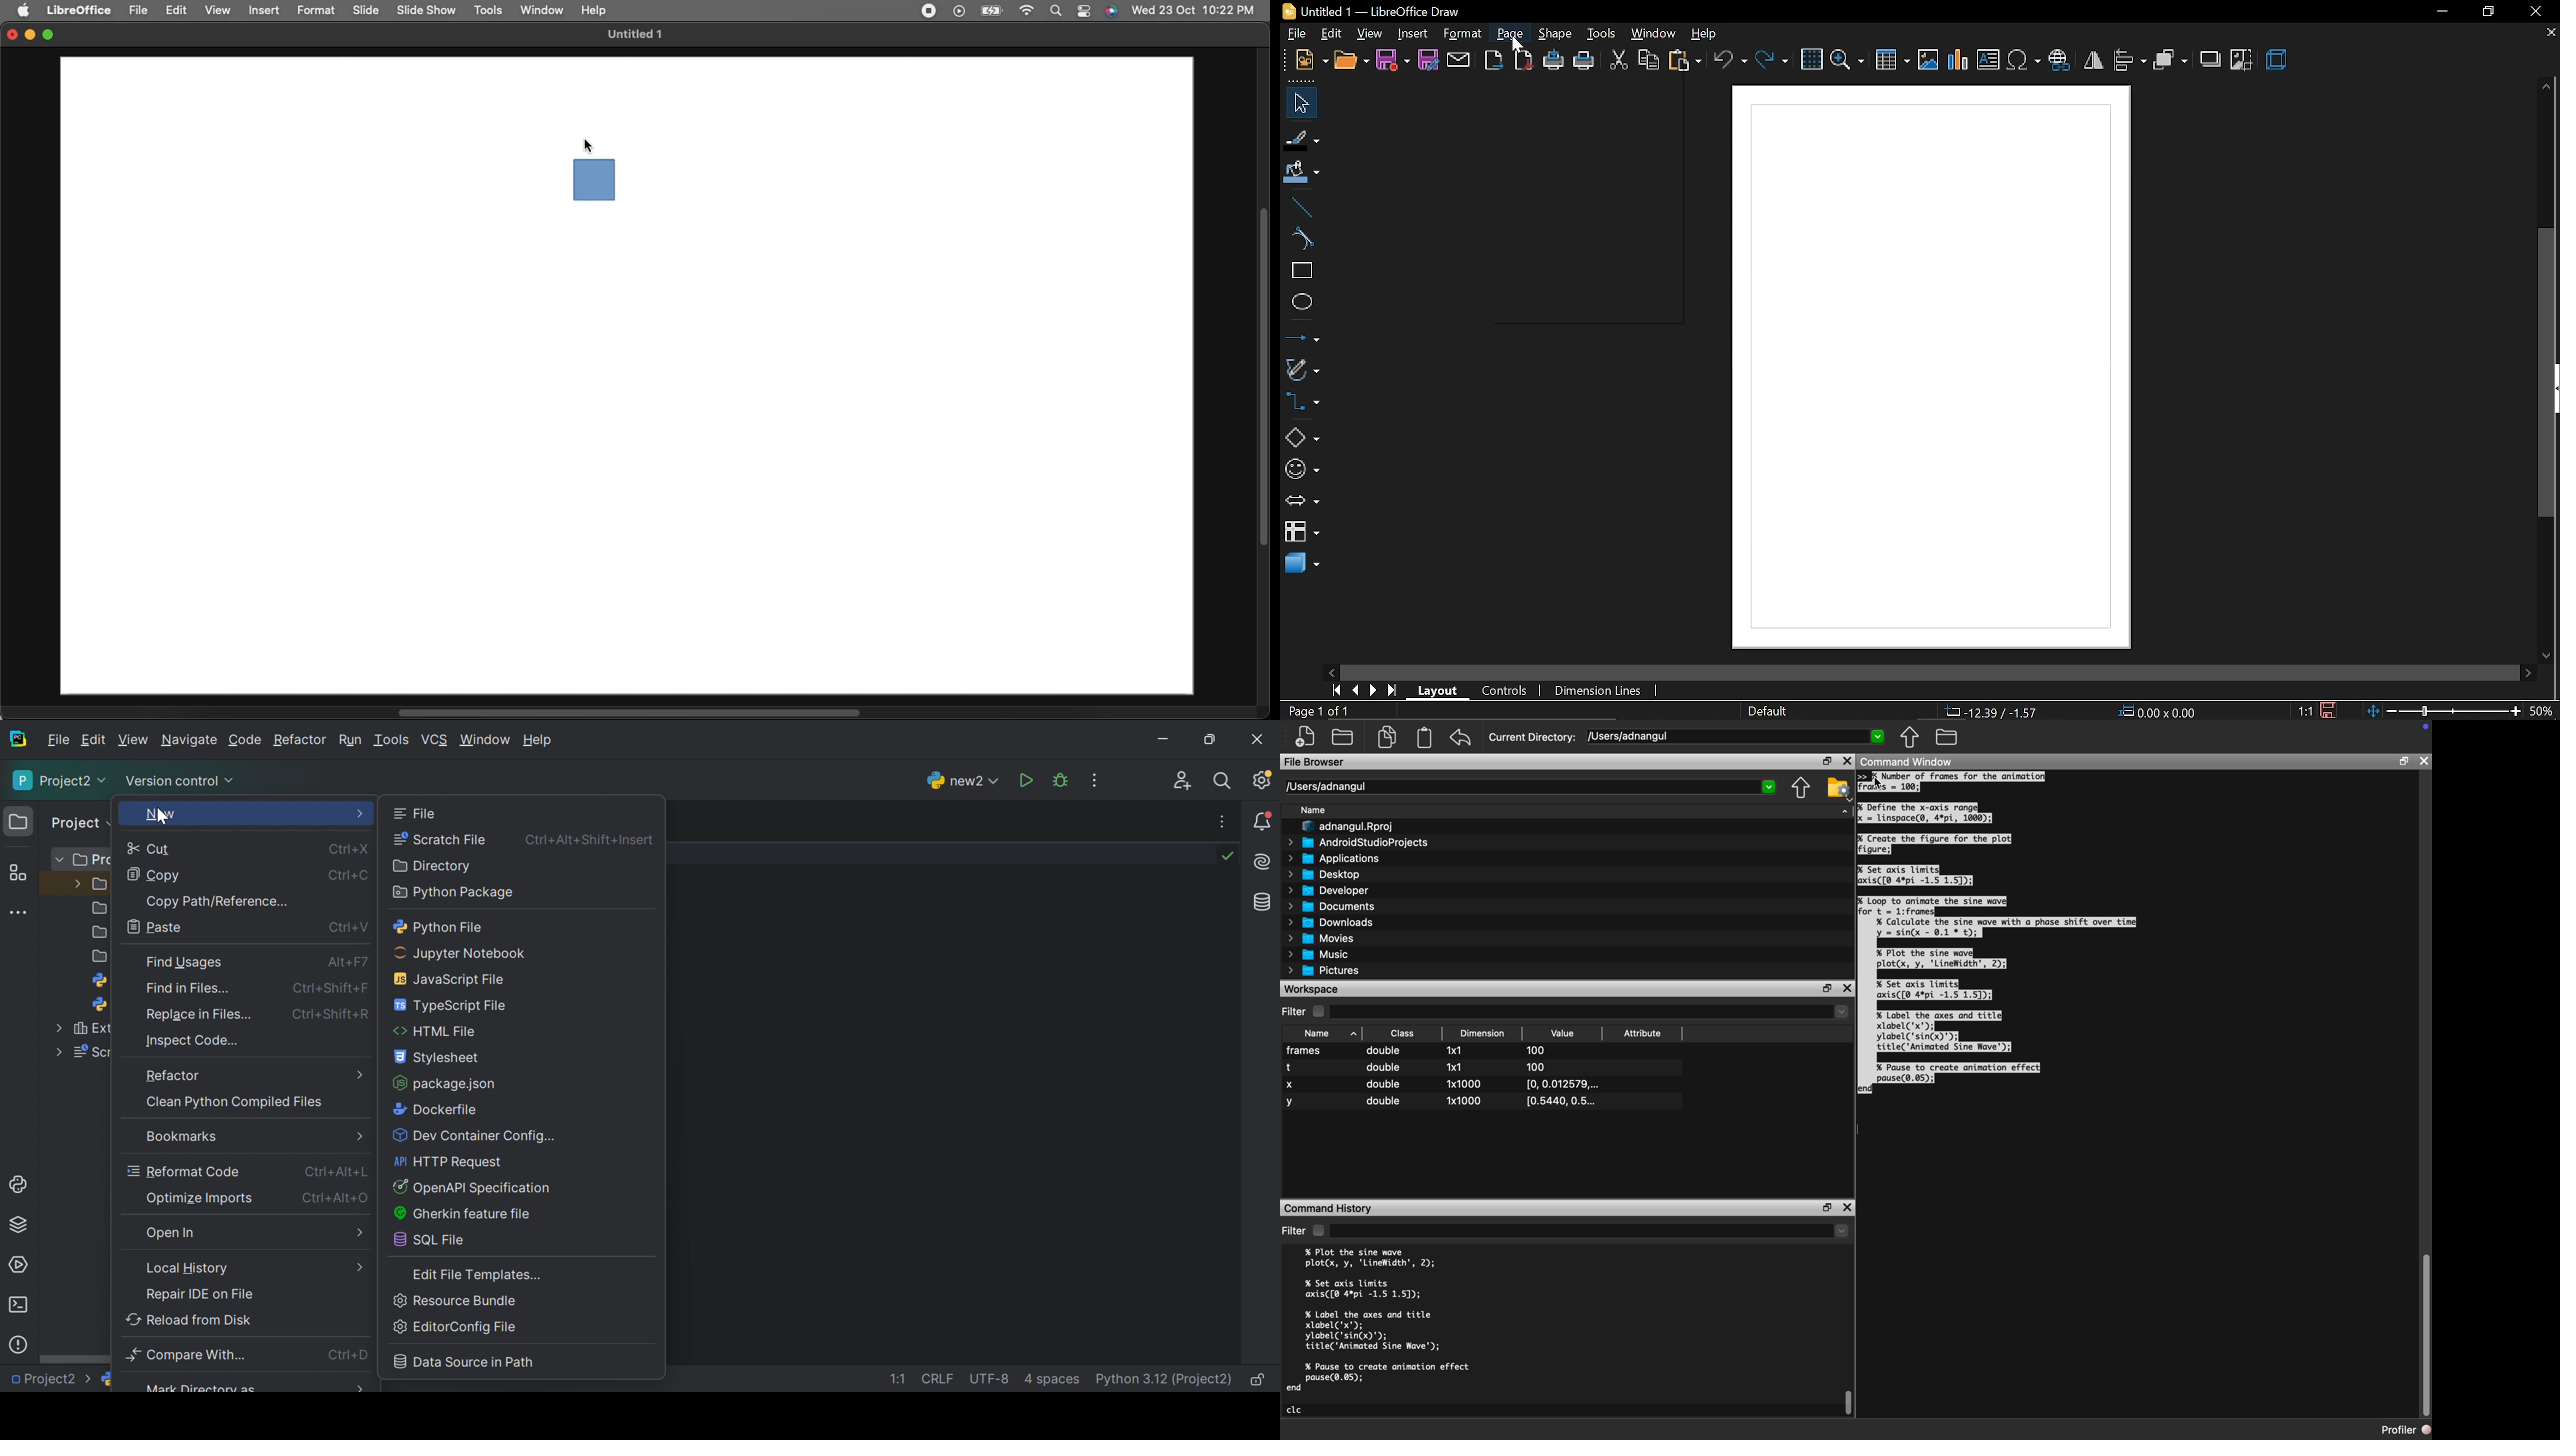 The width and height of the screenshot is (2576, 1456). Describe the element at coordinates (2095, 60) in the screenshot. I see `flip` at that location.